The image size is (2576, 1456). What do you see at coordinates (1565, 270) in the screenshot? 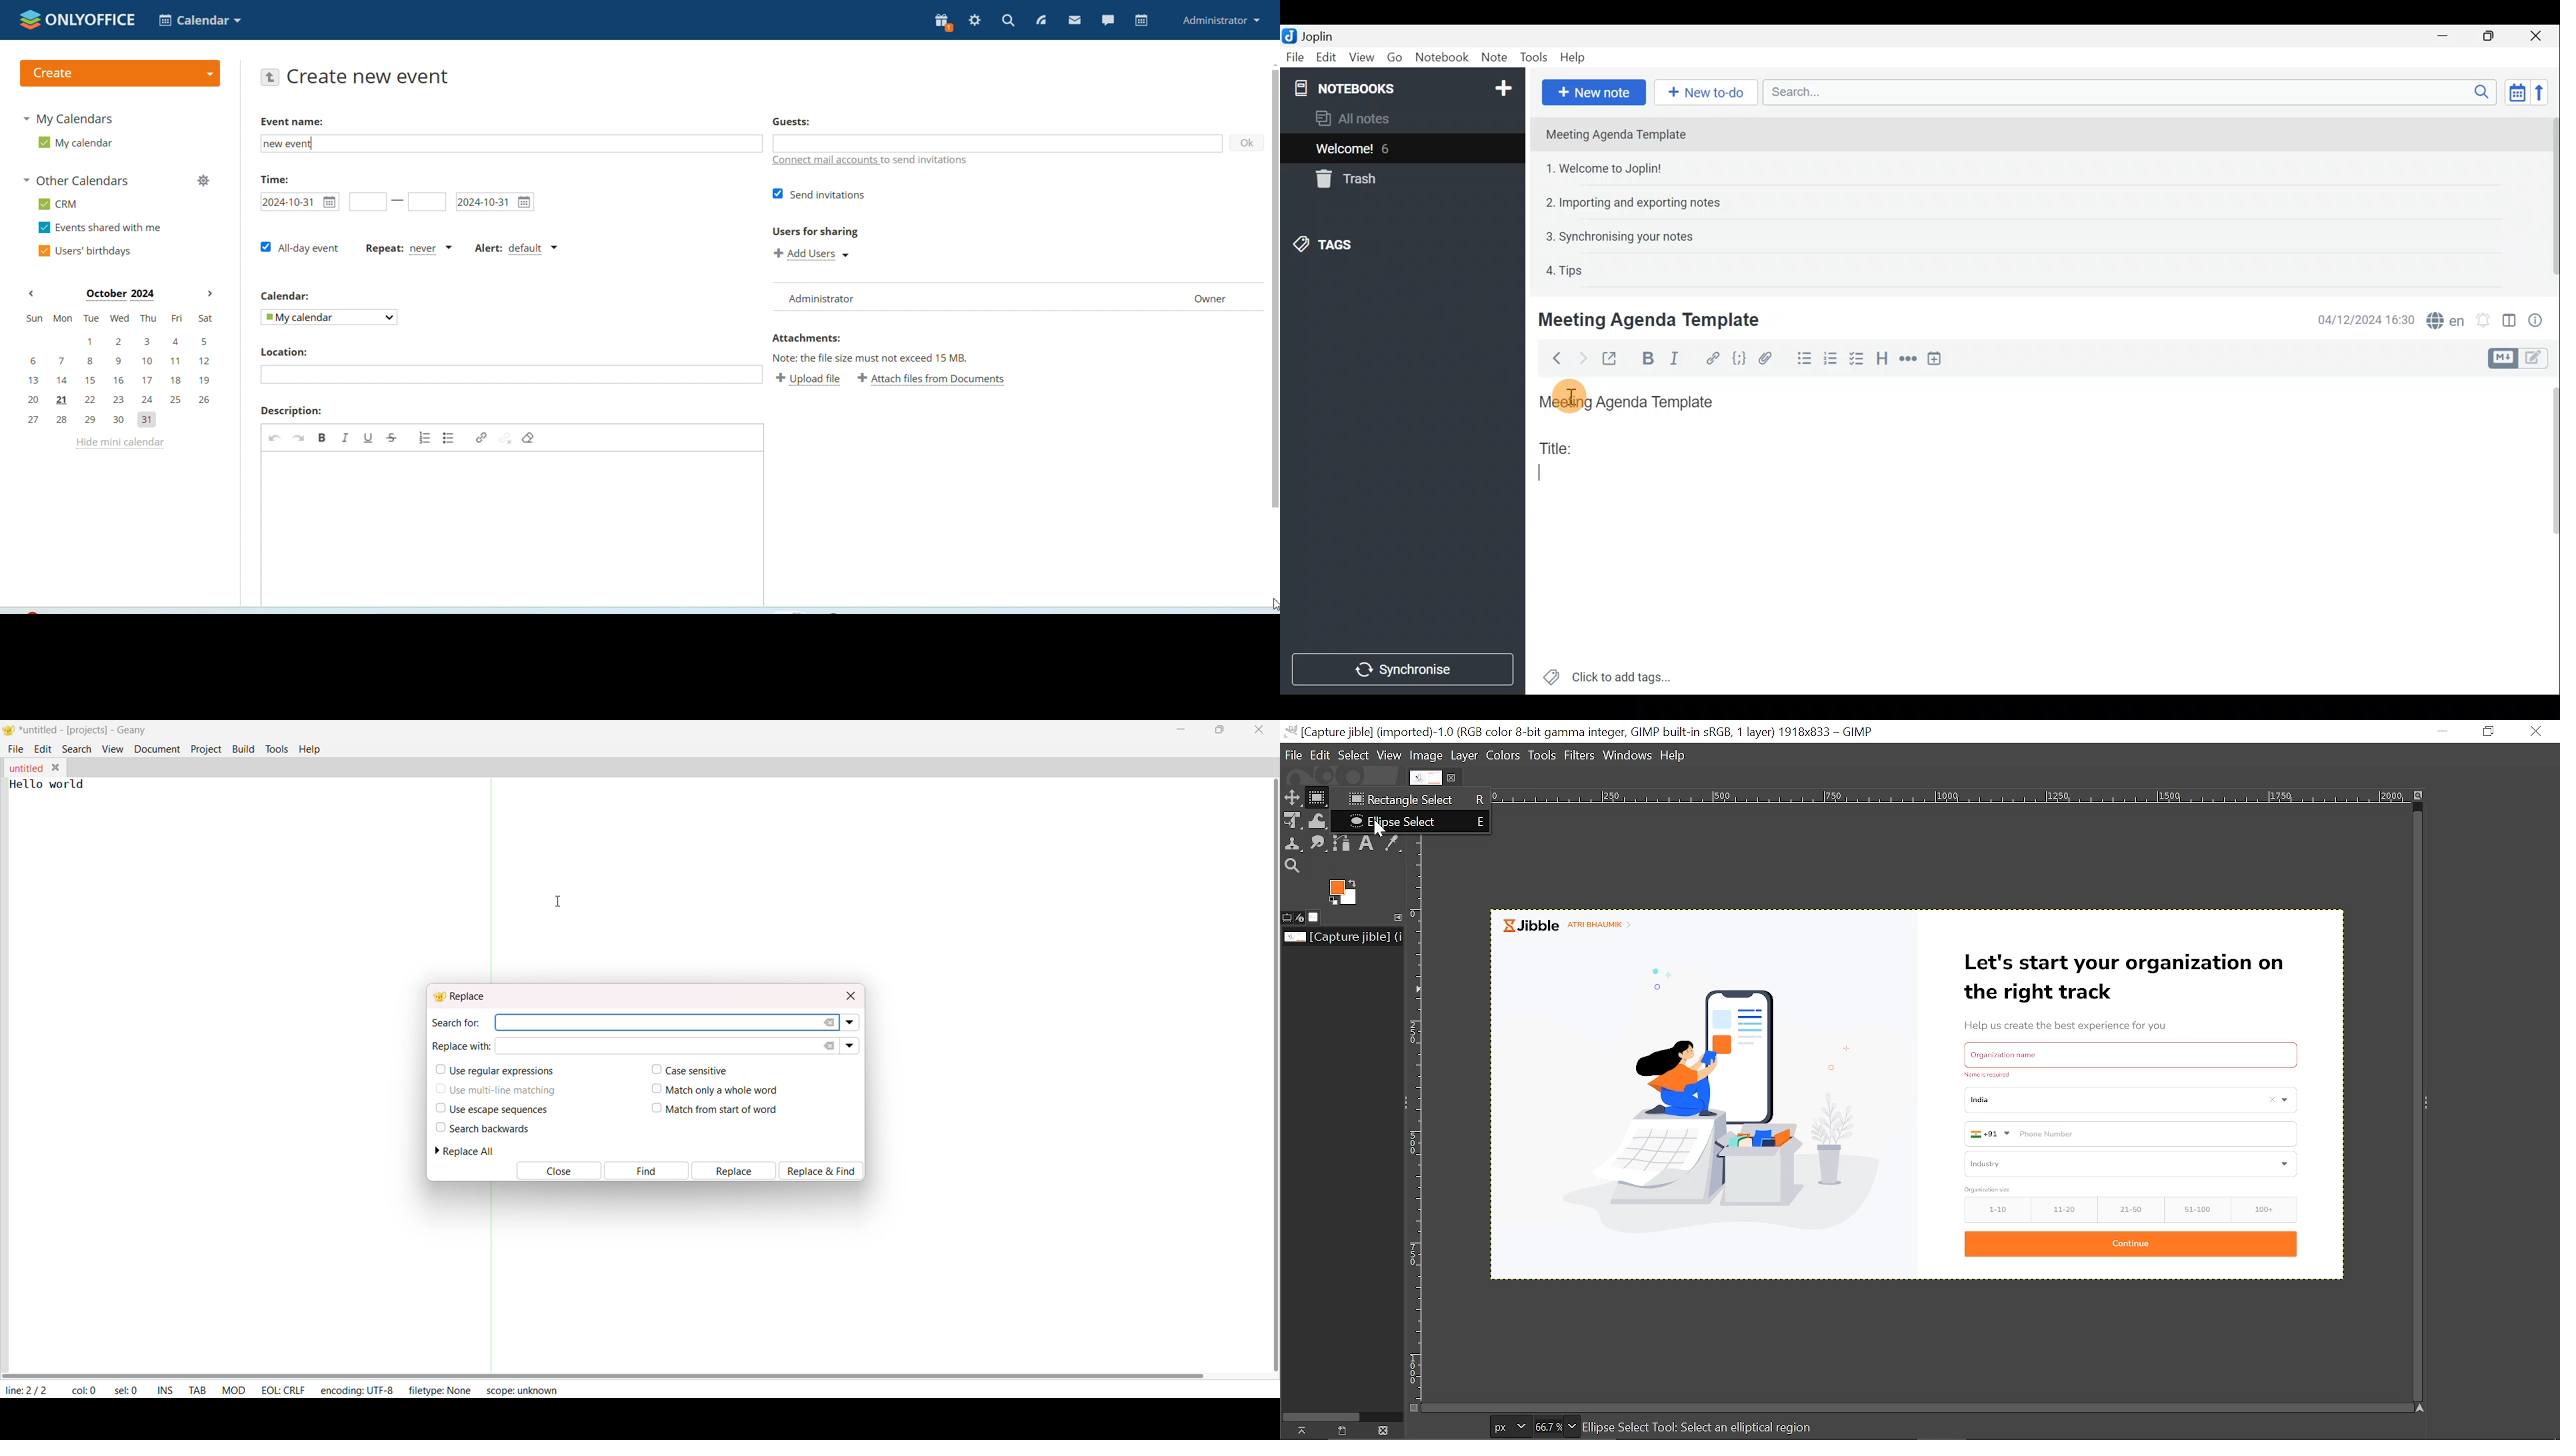
I see `4. Tips` at bounding box center [1565, 270].